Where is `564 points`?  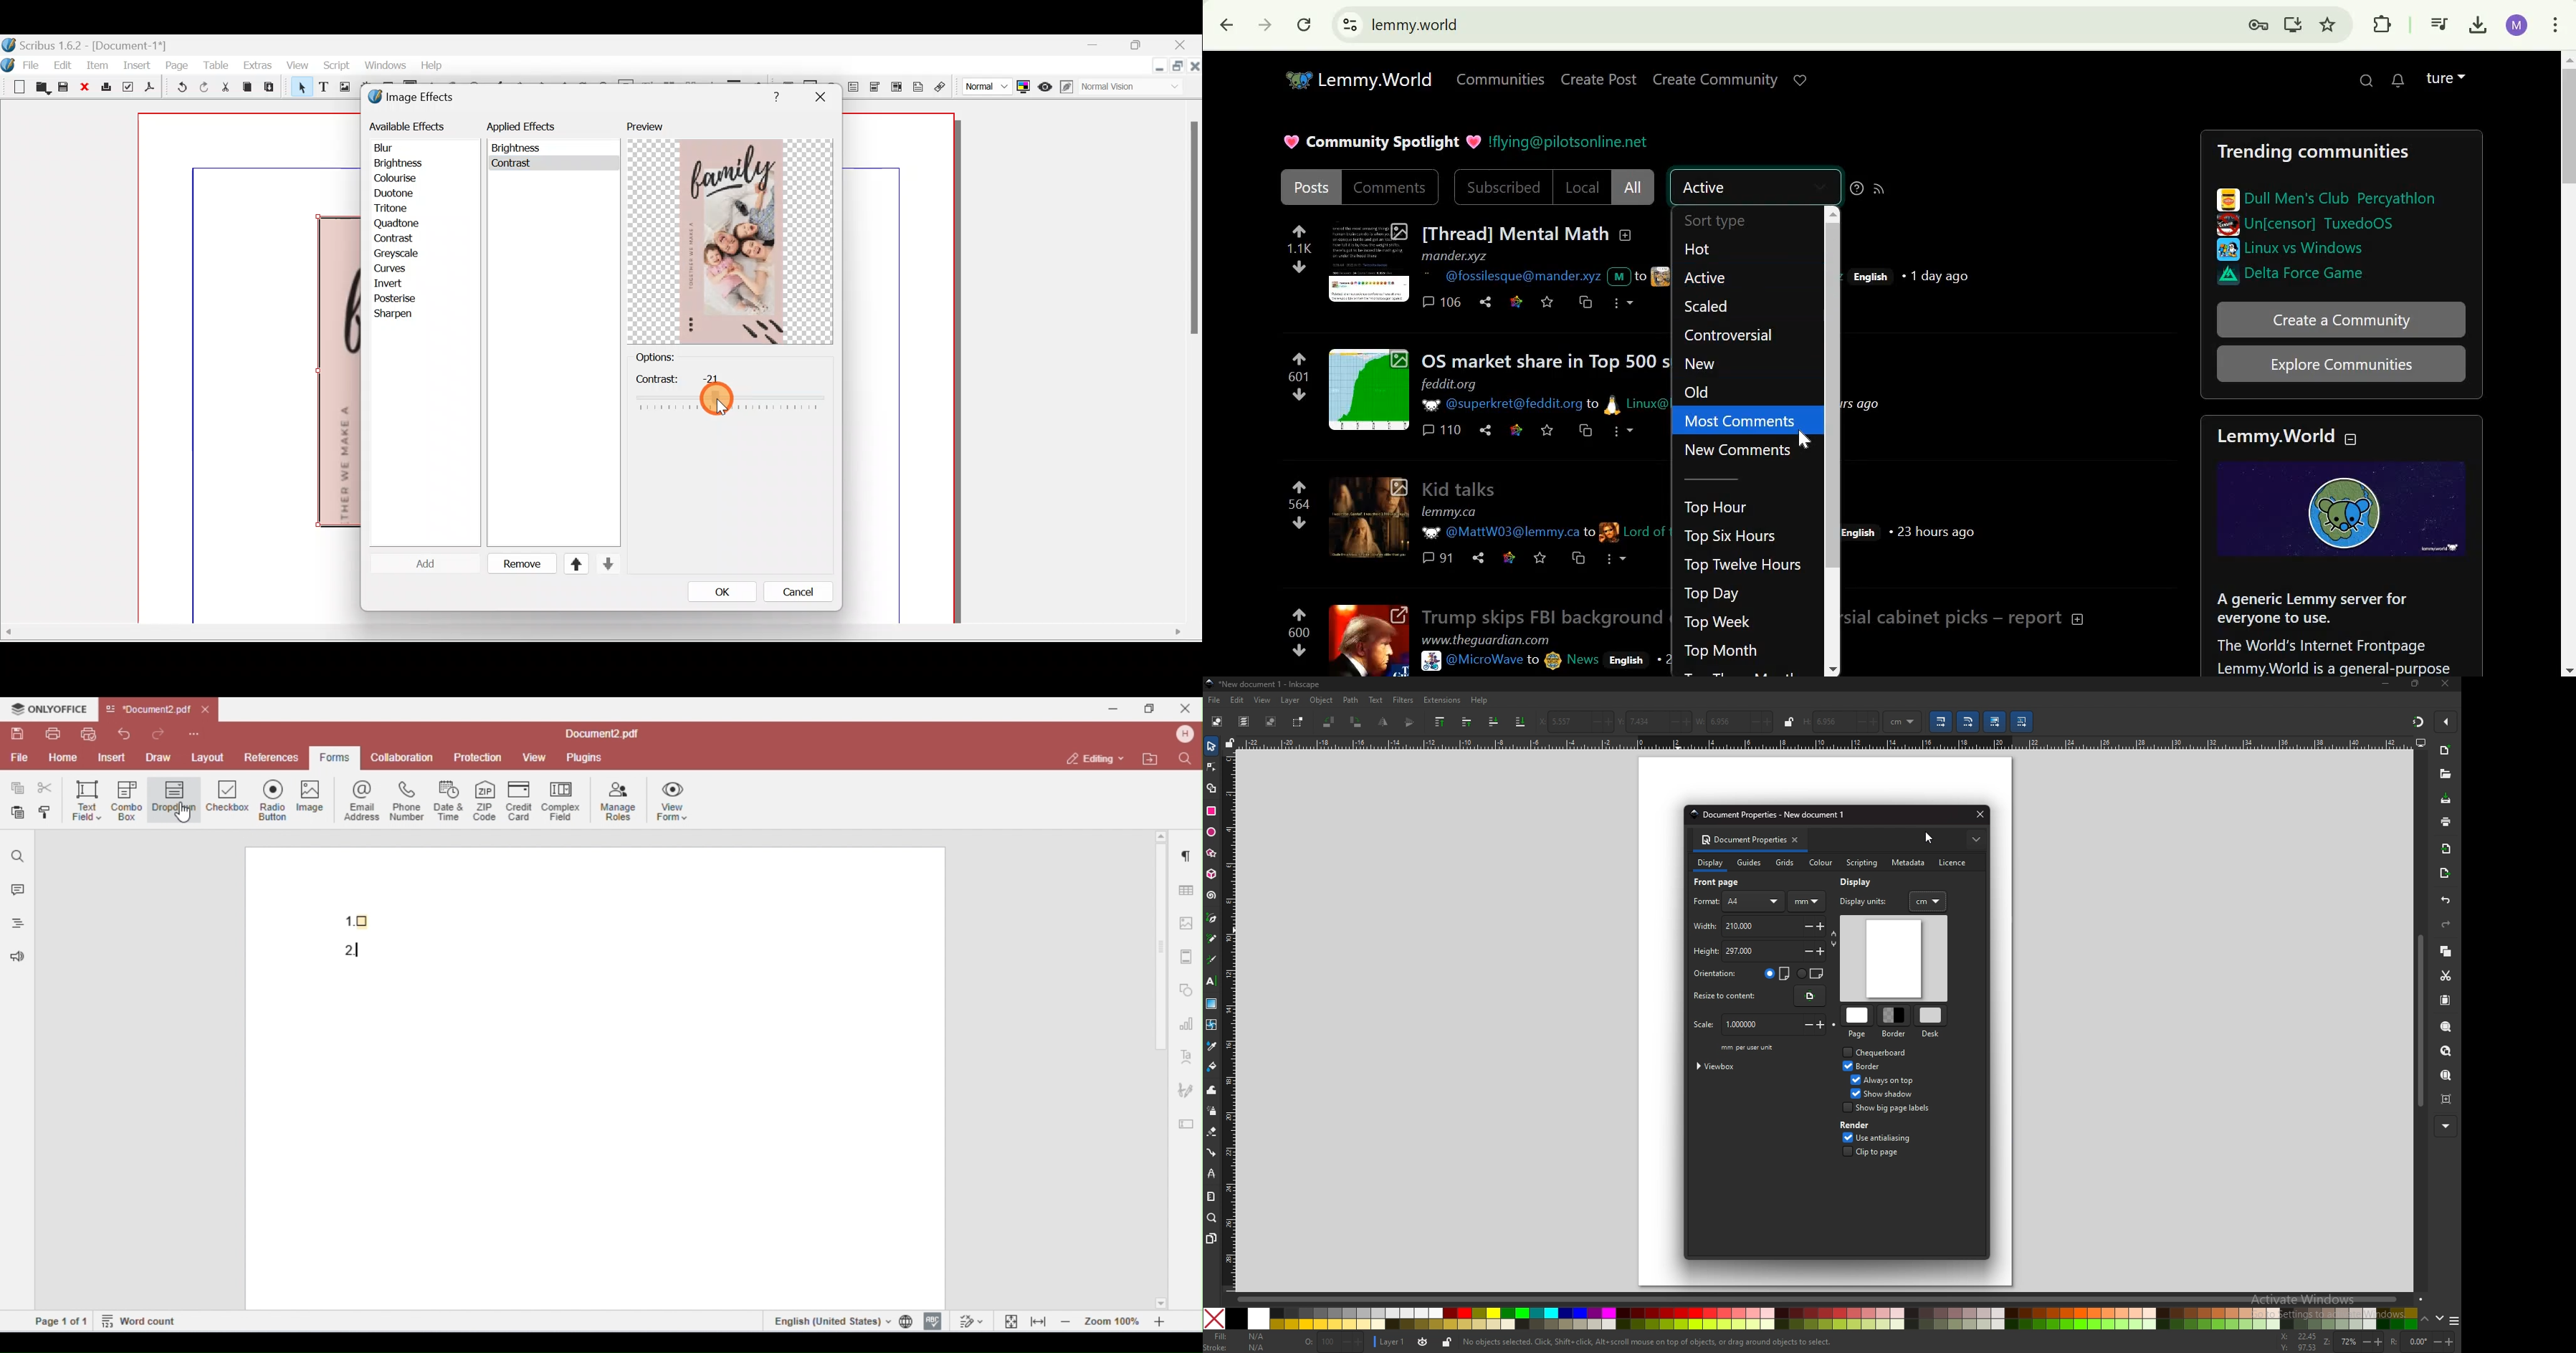 564 points is located at coordinates (1299, 505).